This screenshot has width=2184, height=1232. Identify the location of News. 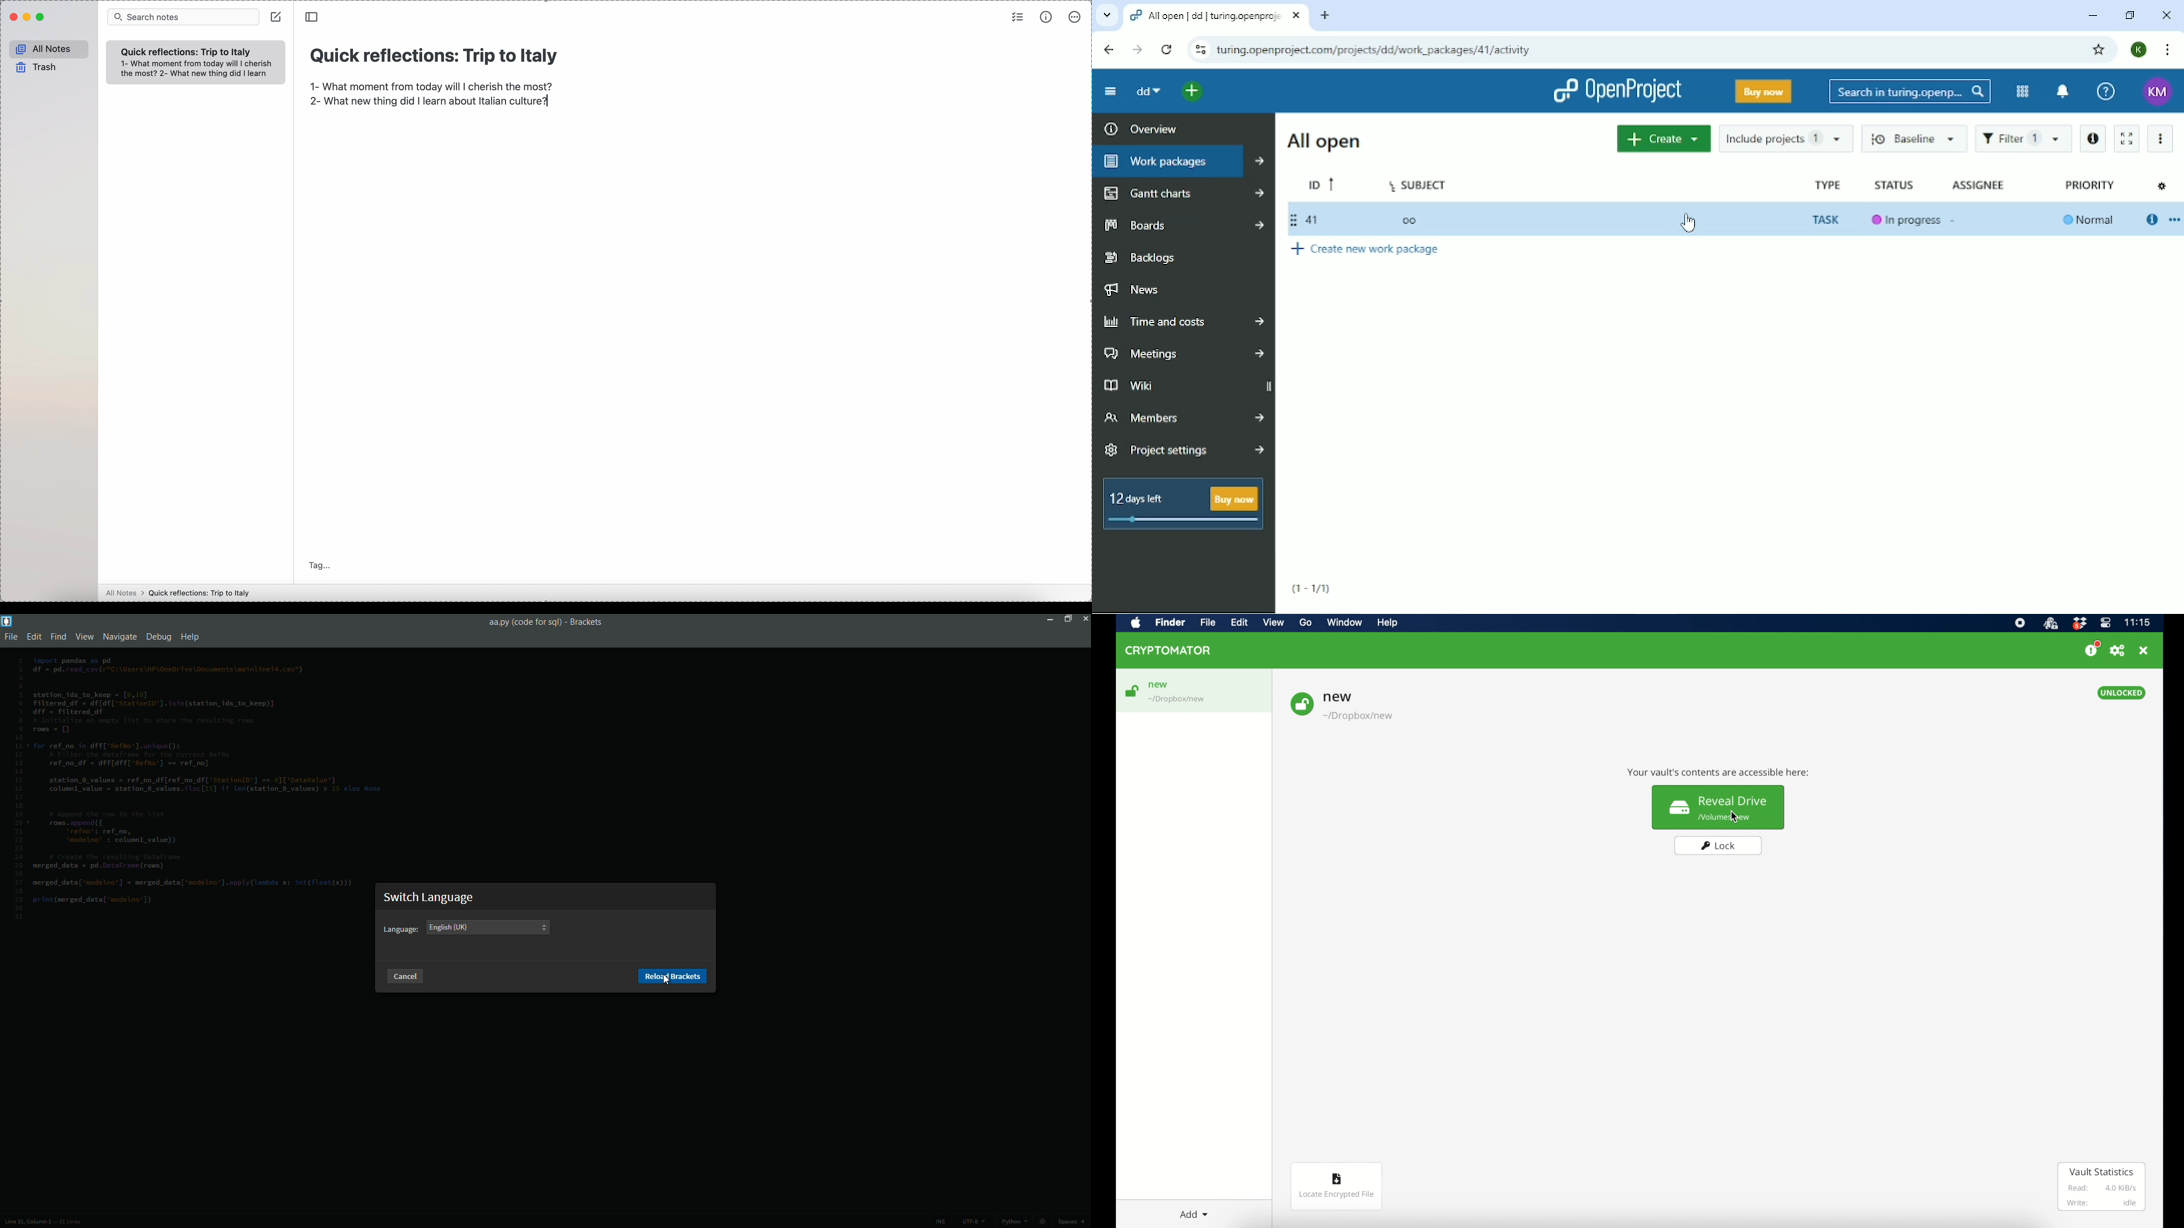
(1132, 290).